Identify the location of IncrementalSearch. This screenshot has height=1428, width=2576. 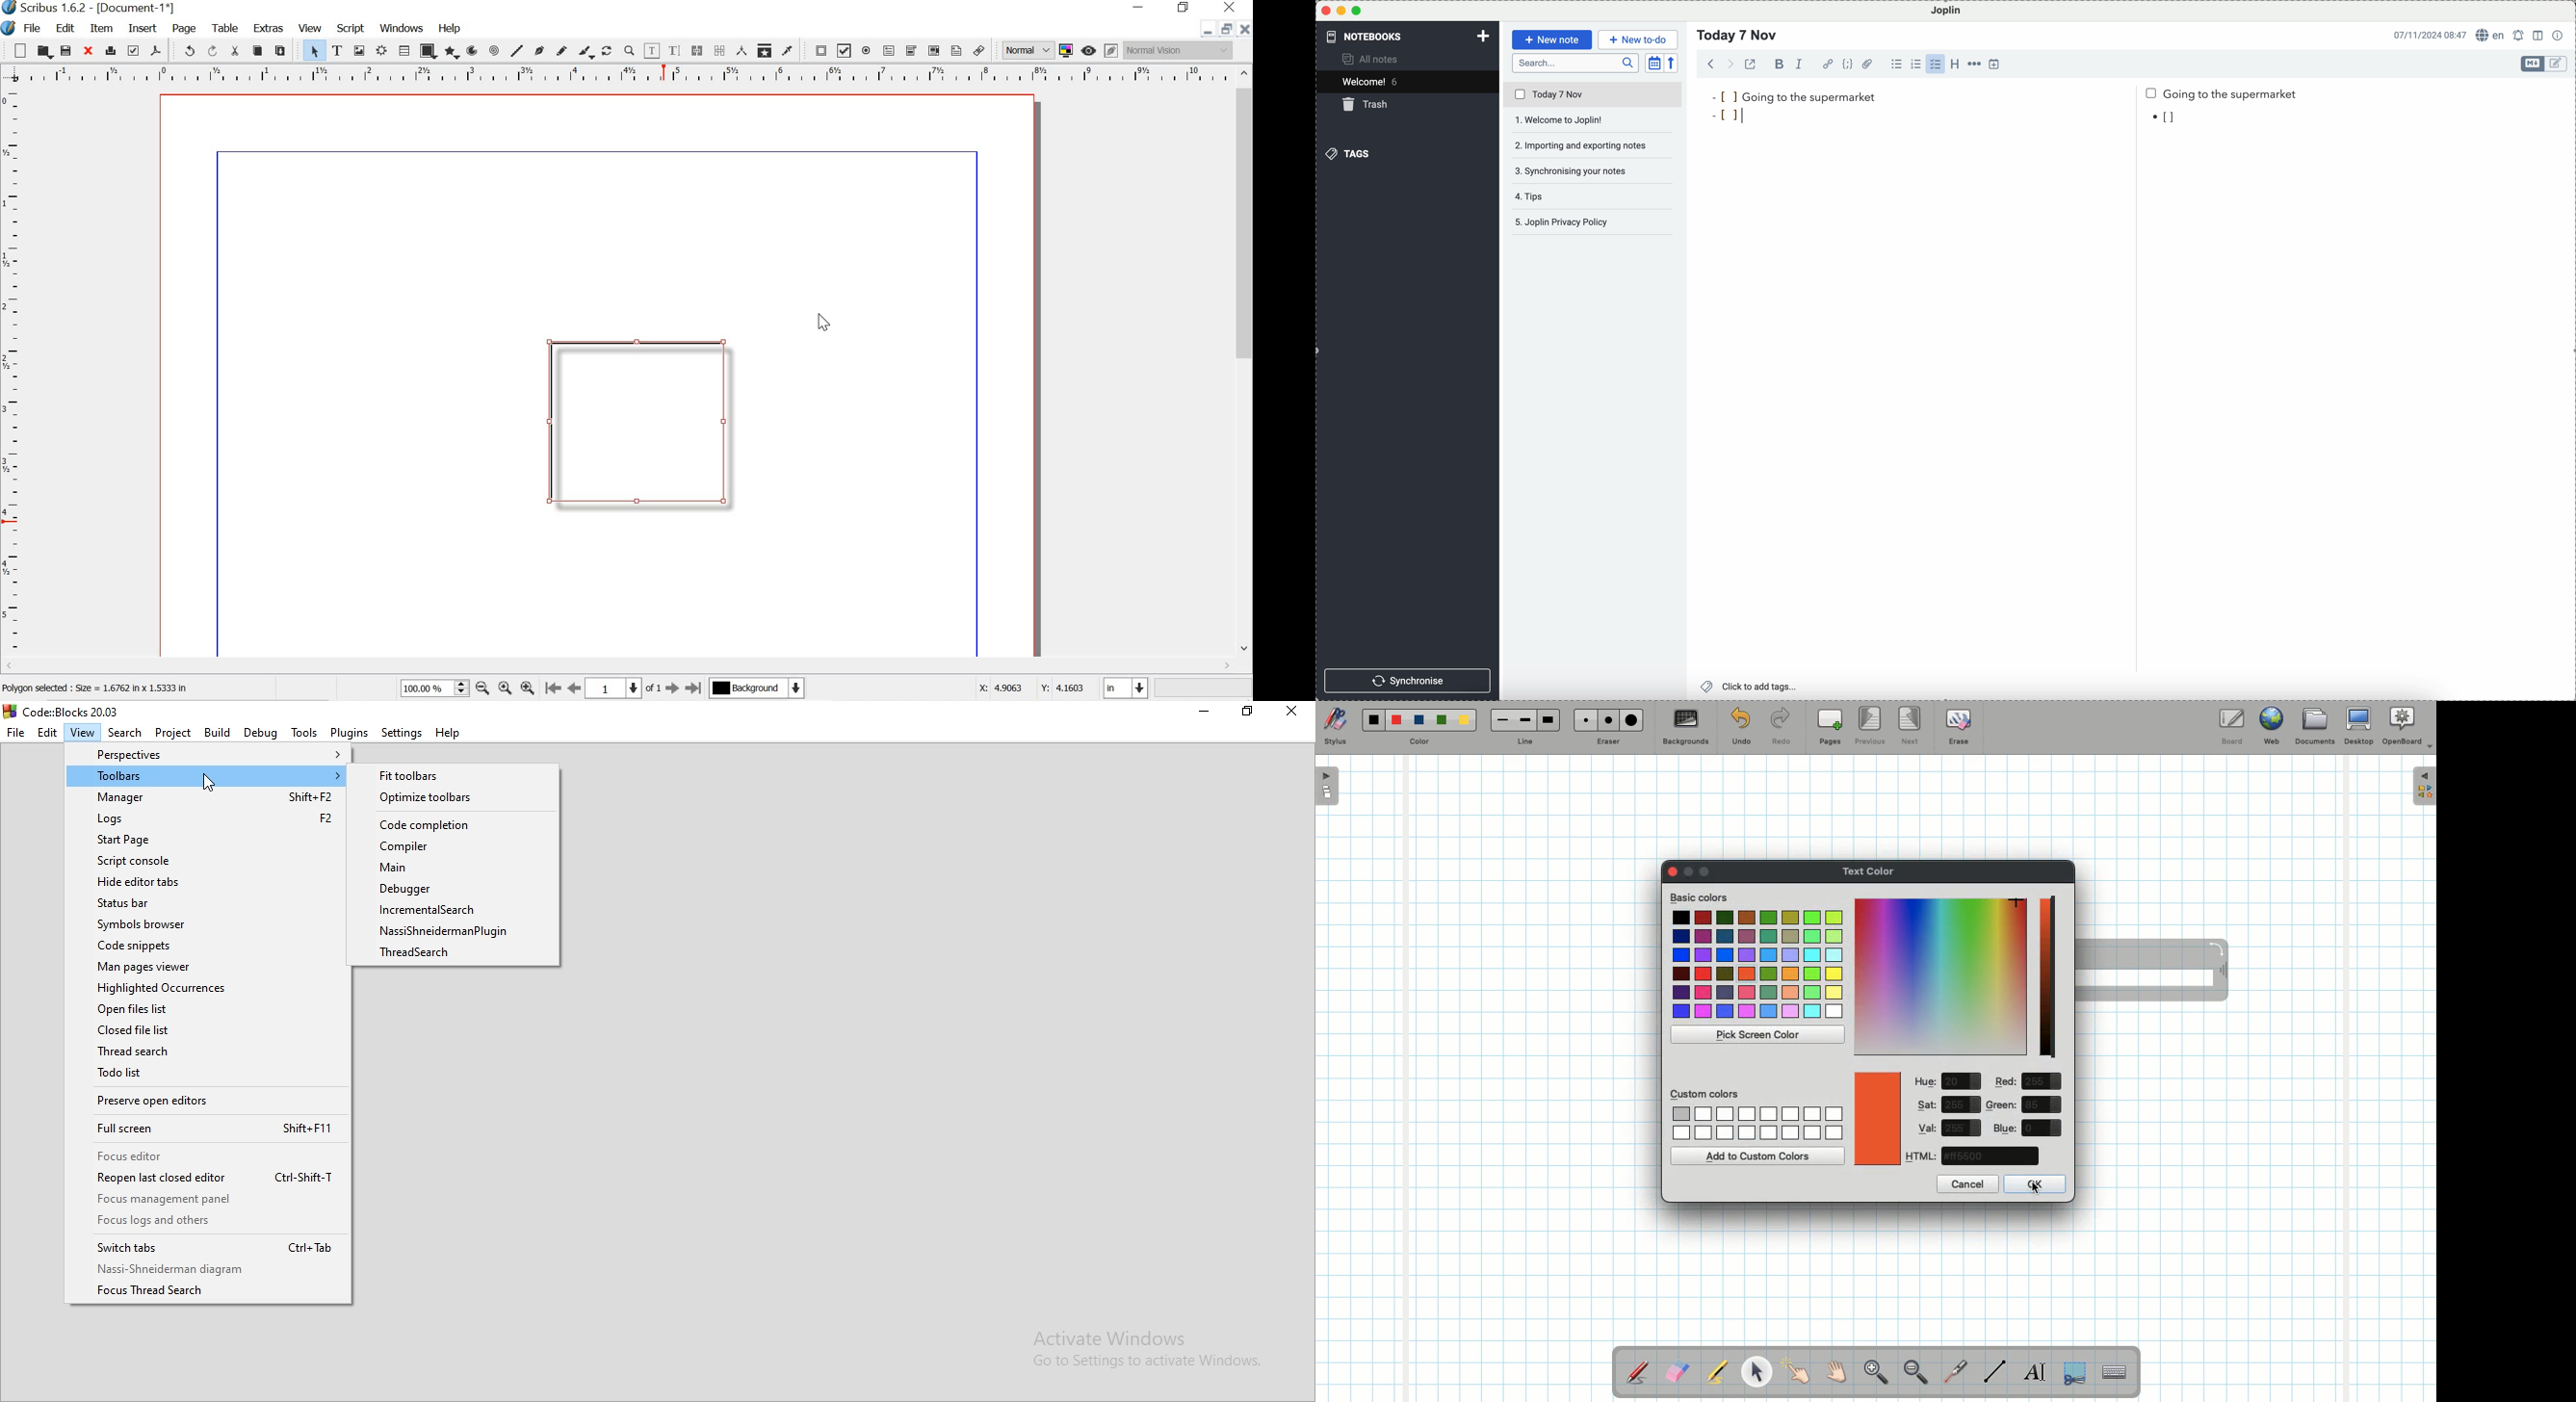
(457, 911).